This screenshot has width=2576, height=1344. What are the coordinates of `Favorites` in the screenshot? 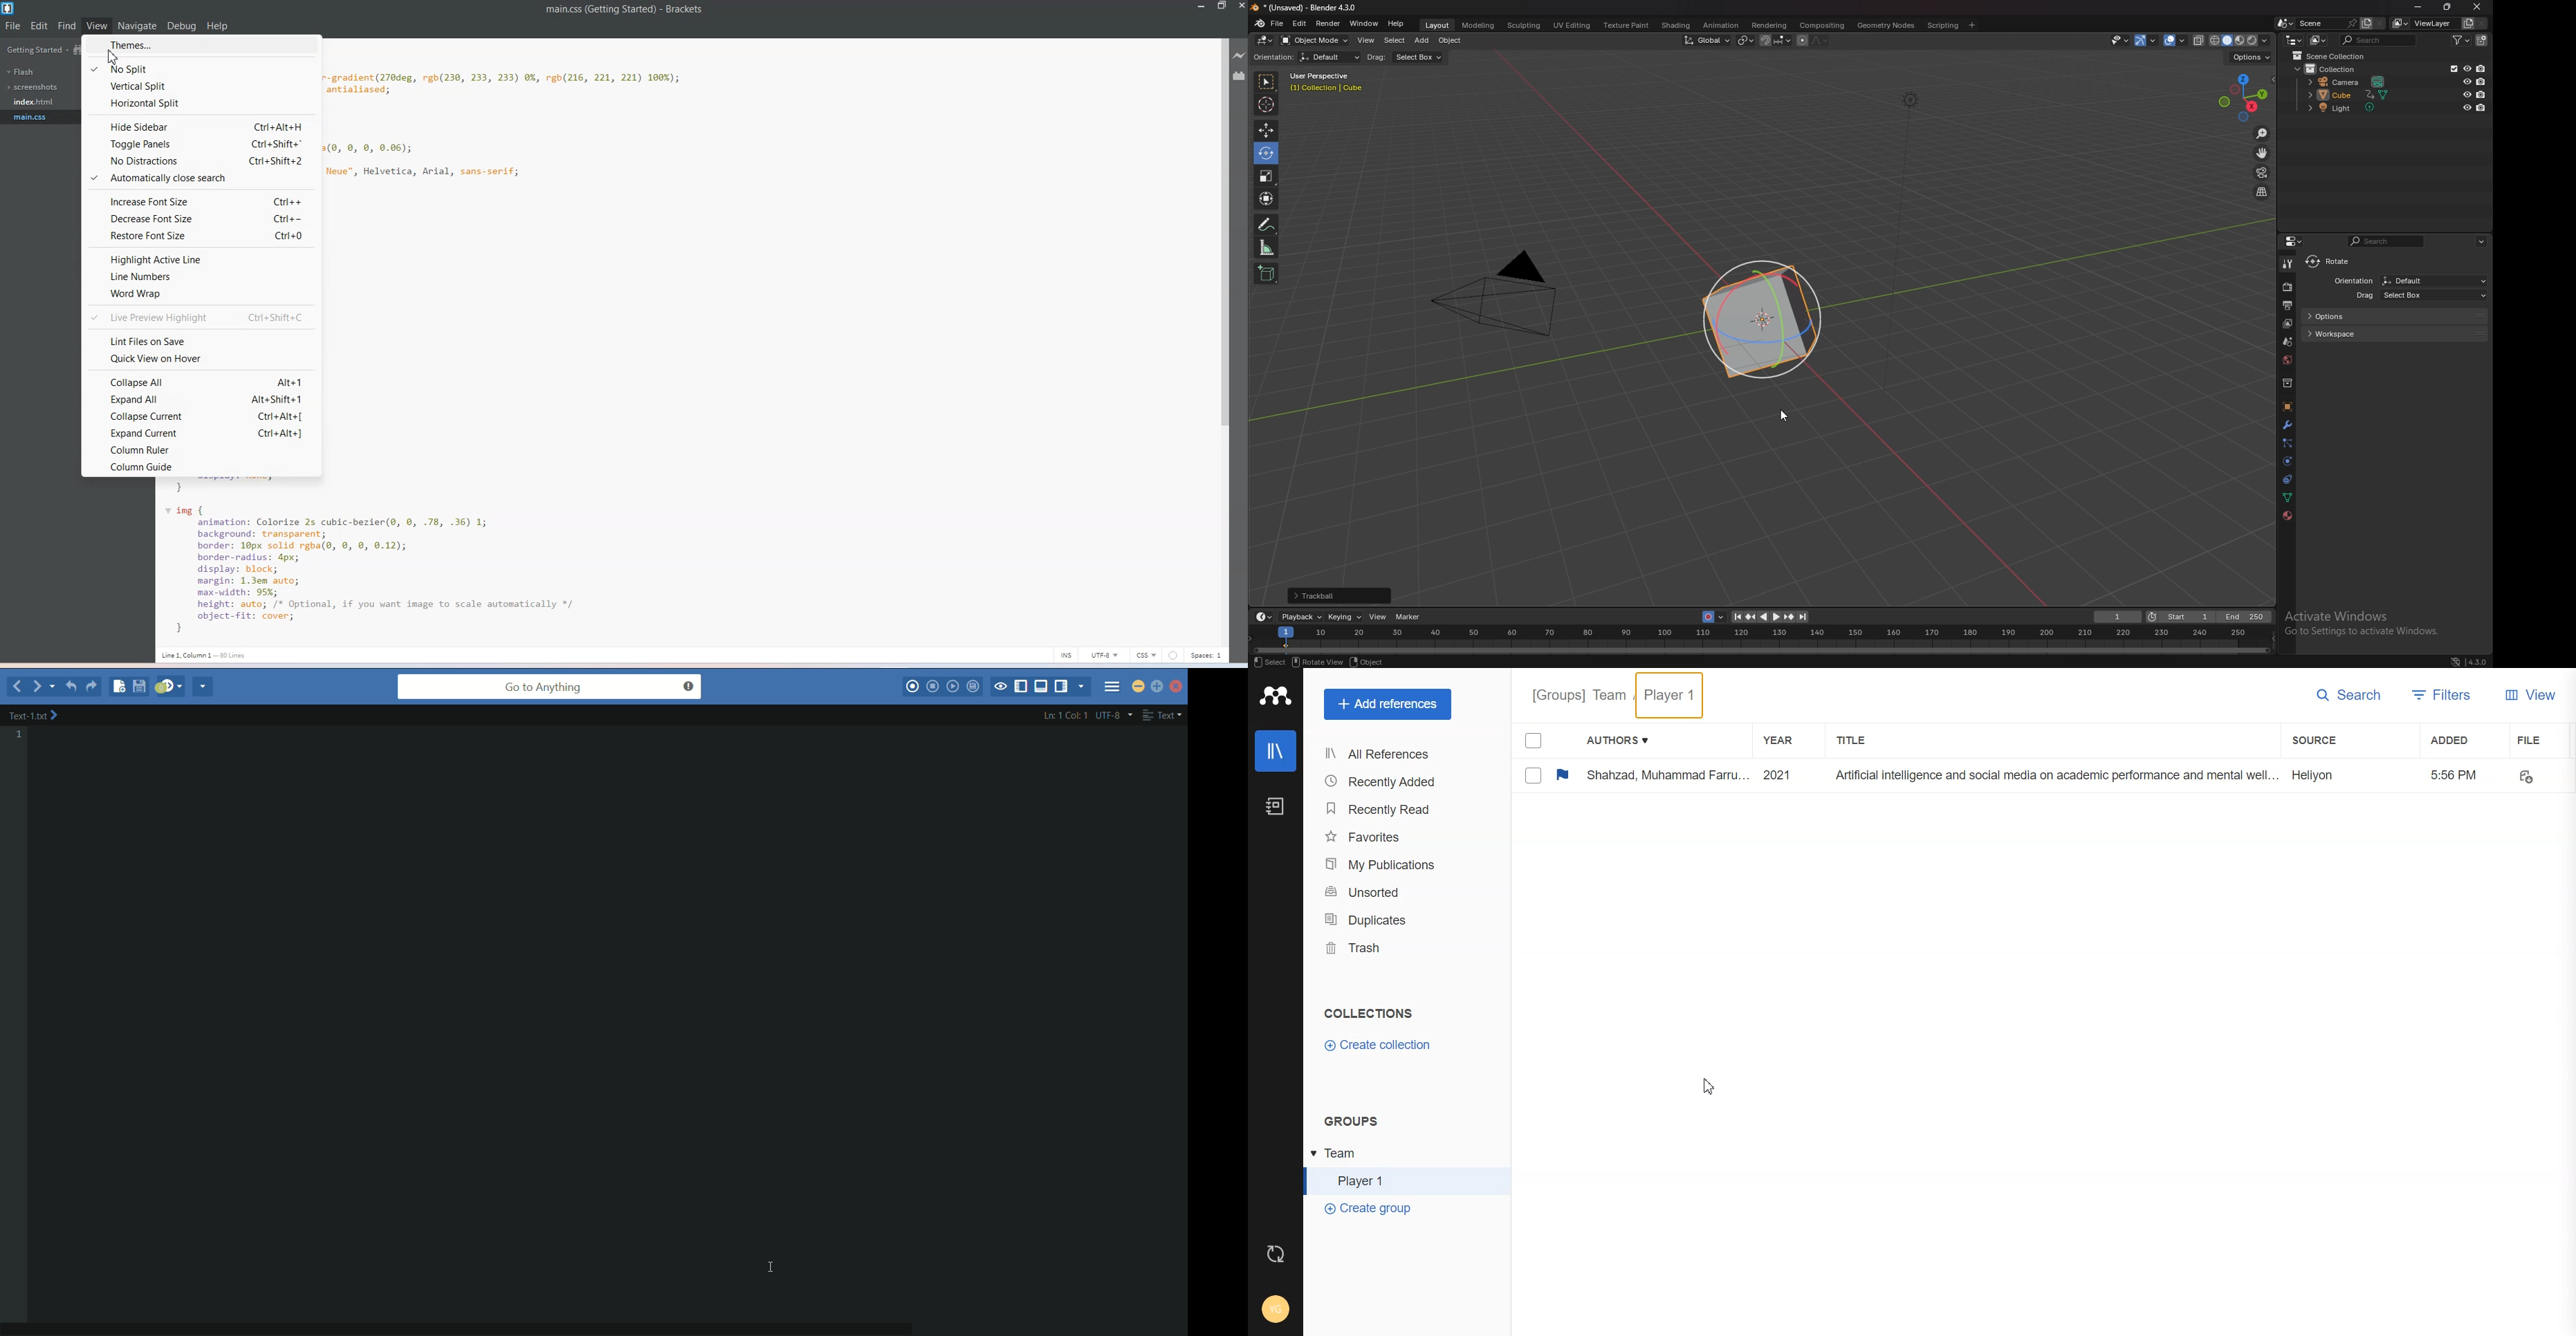 It's located at (1388, 837).